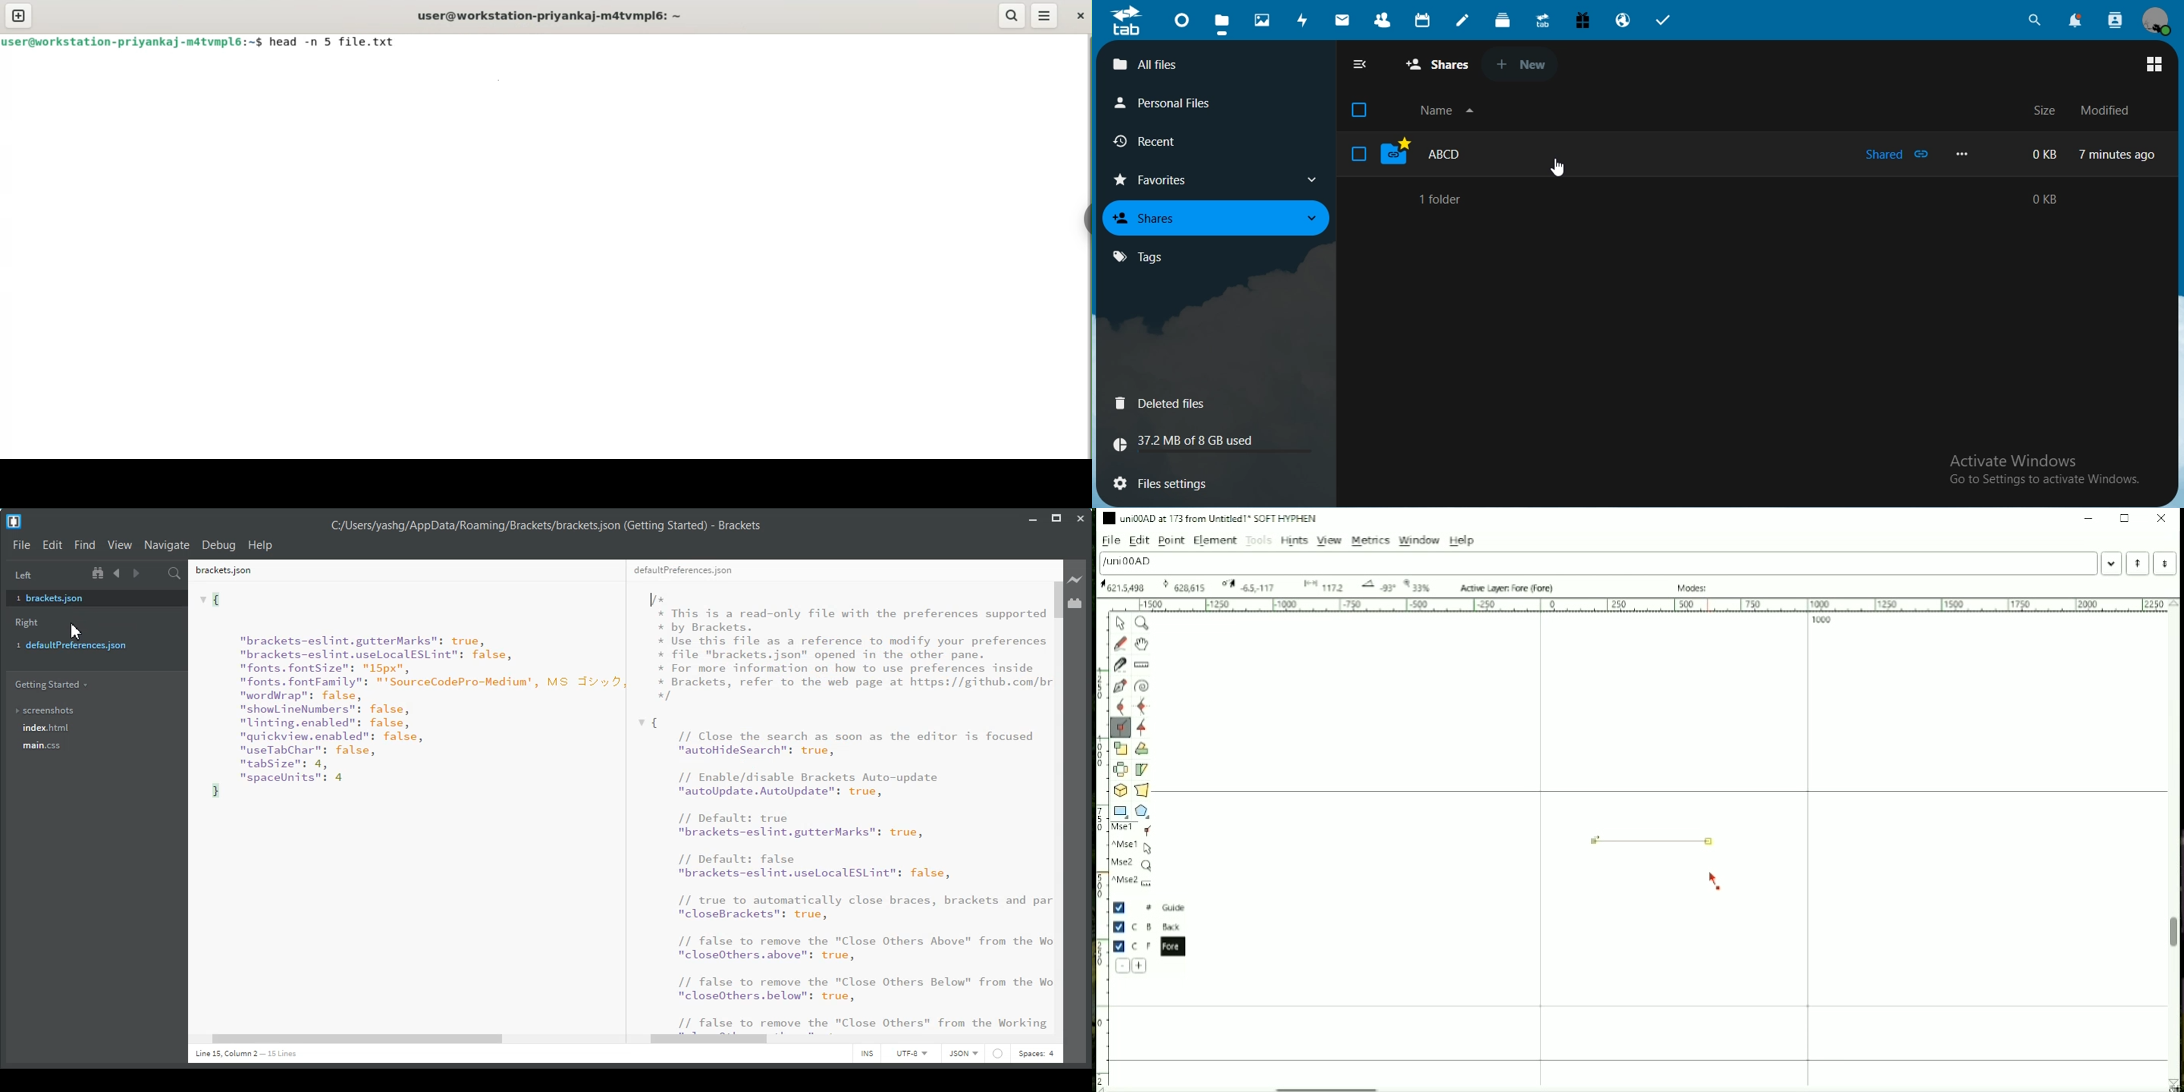 The image size is (2184, 1092). What do you see at coordinates (1034, 517) in the screenshot?
I see `Minimize` at bounding box center [1034, 517].